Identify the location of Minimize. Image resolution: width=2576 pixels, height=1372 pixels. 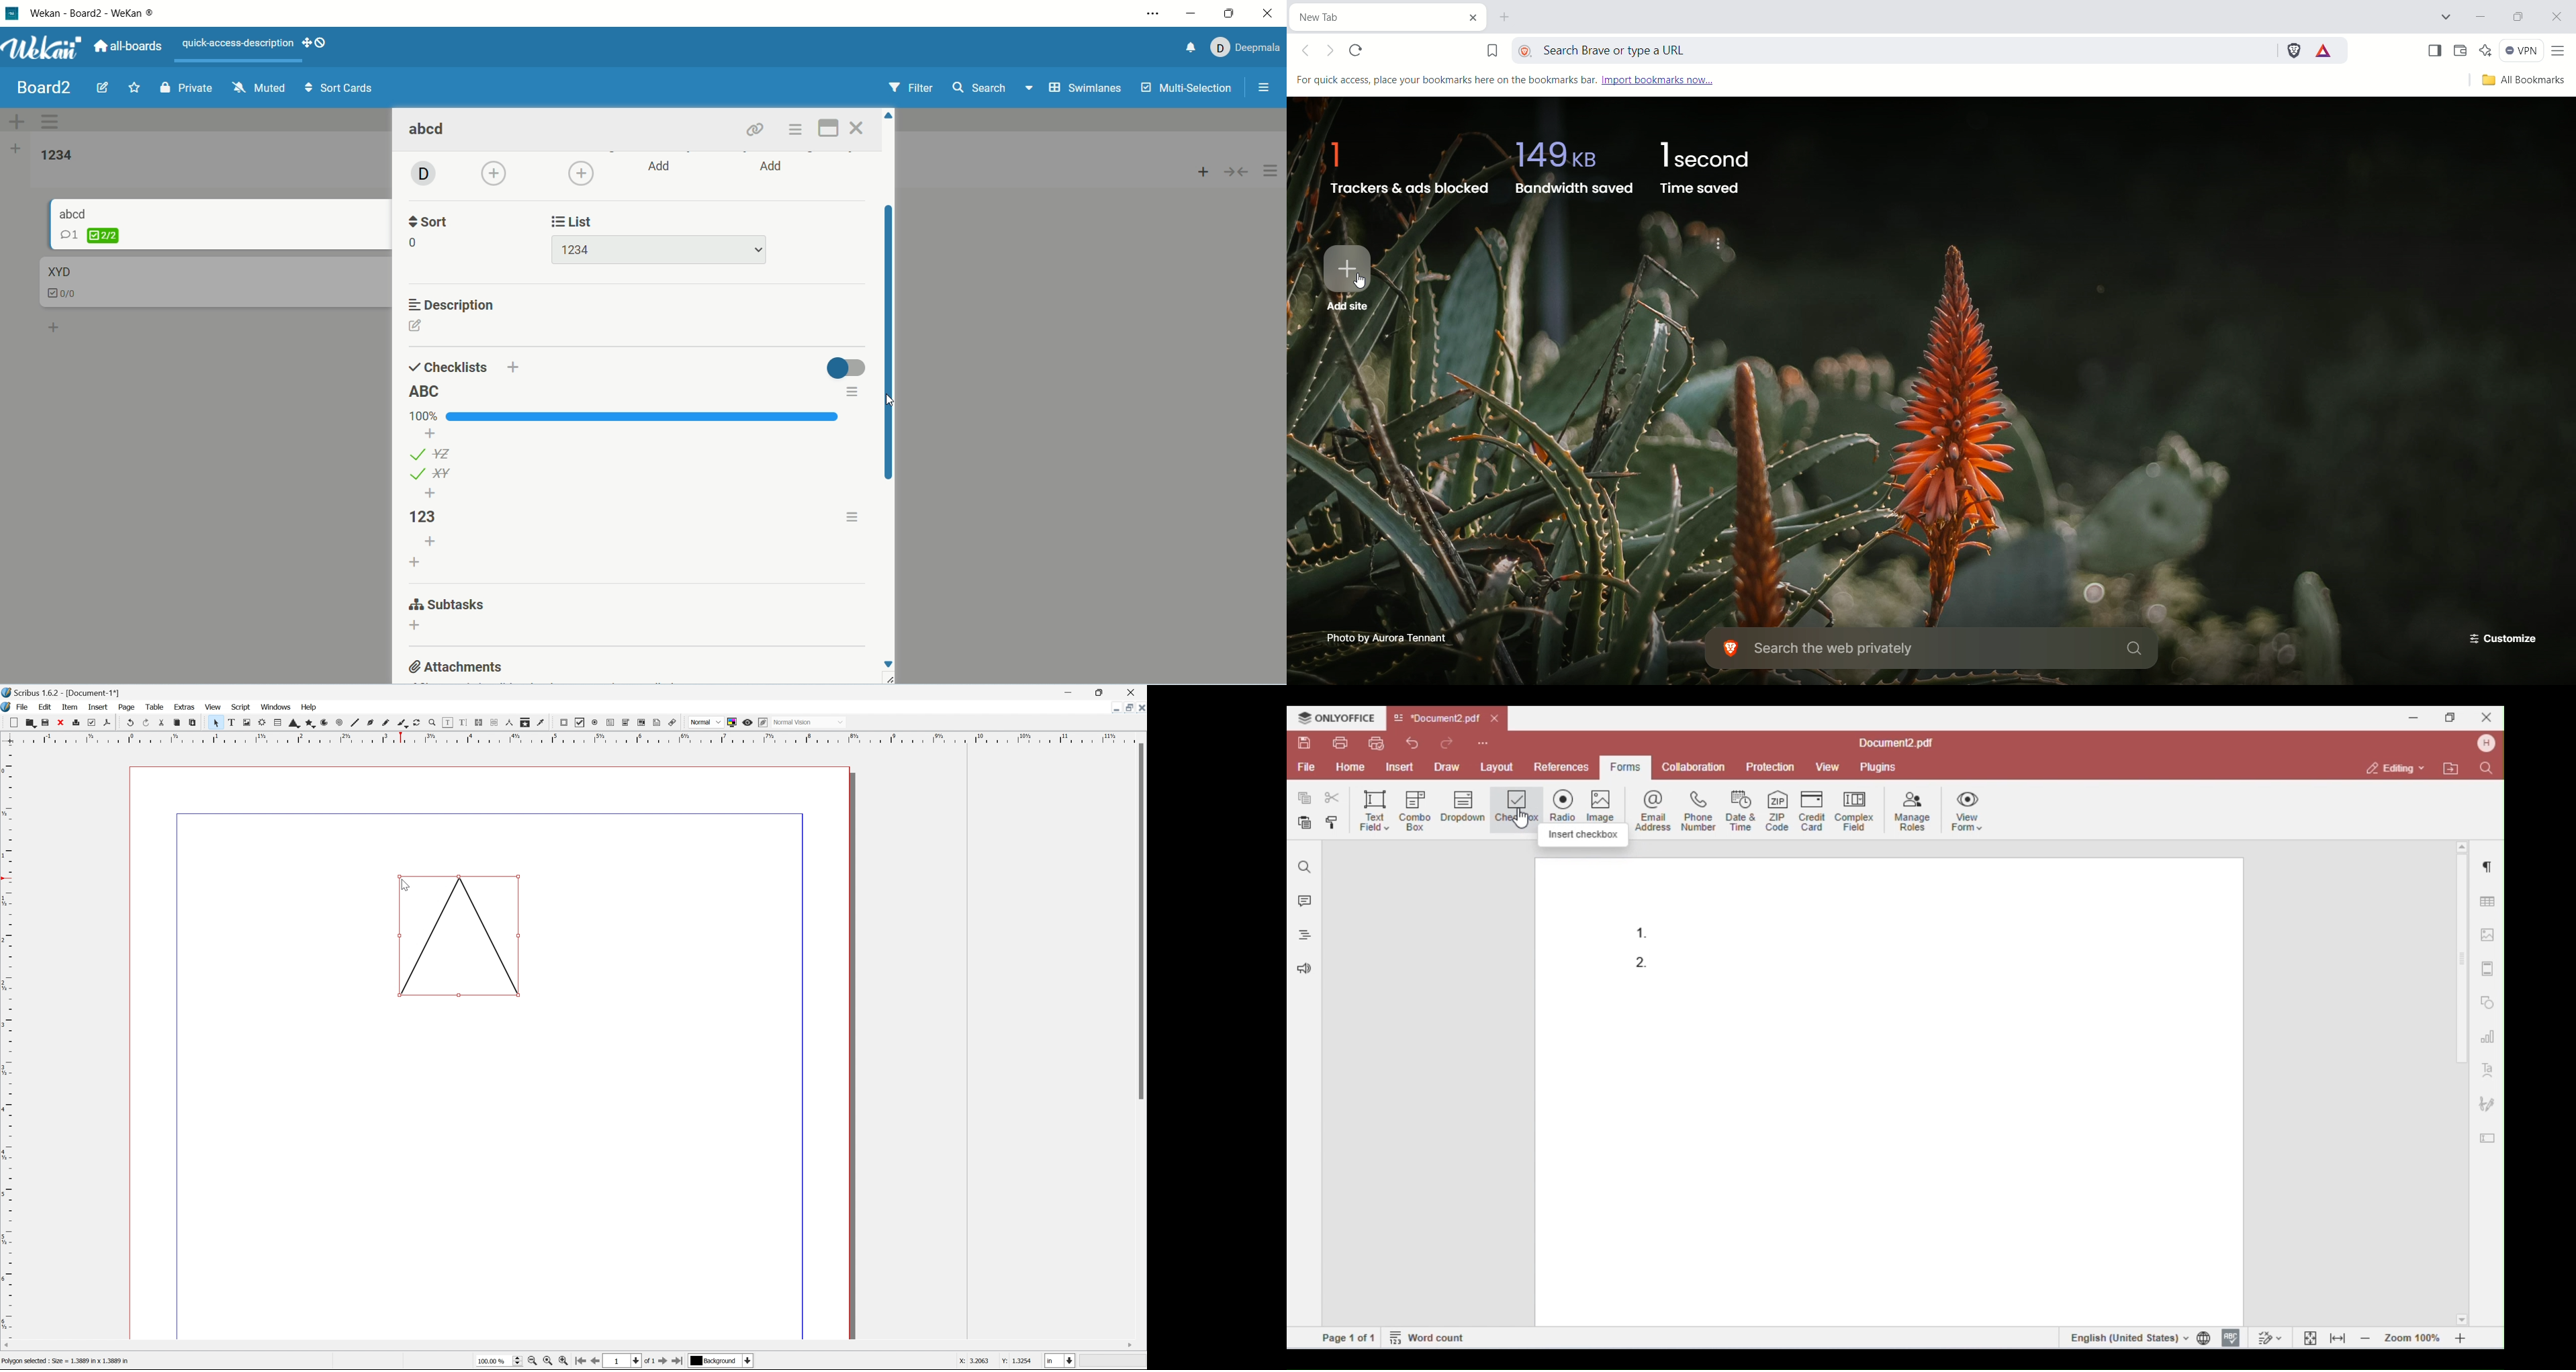
(1070, 691).